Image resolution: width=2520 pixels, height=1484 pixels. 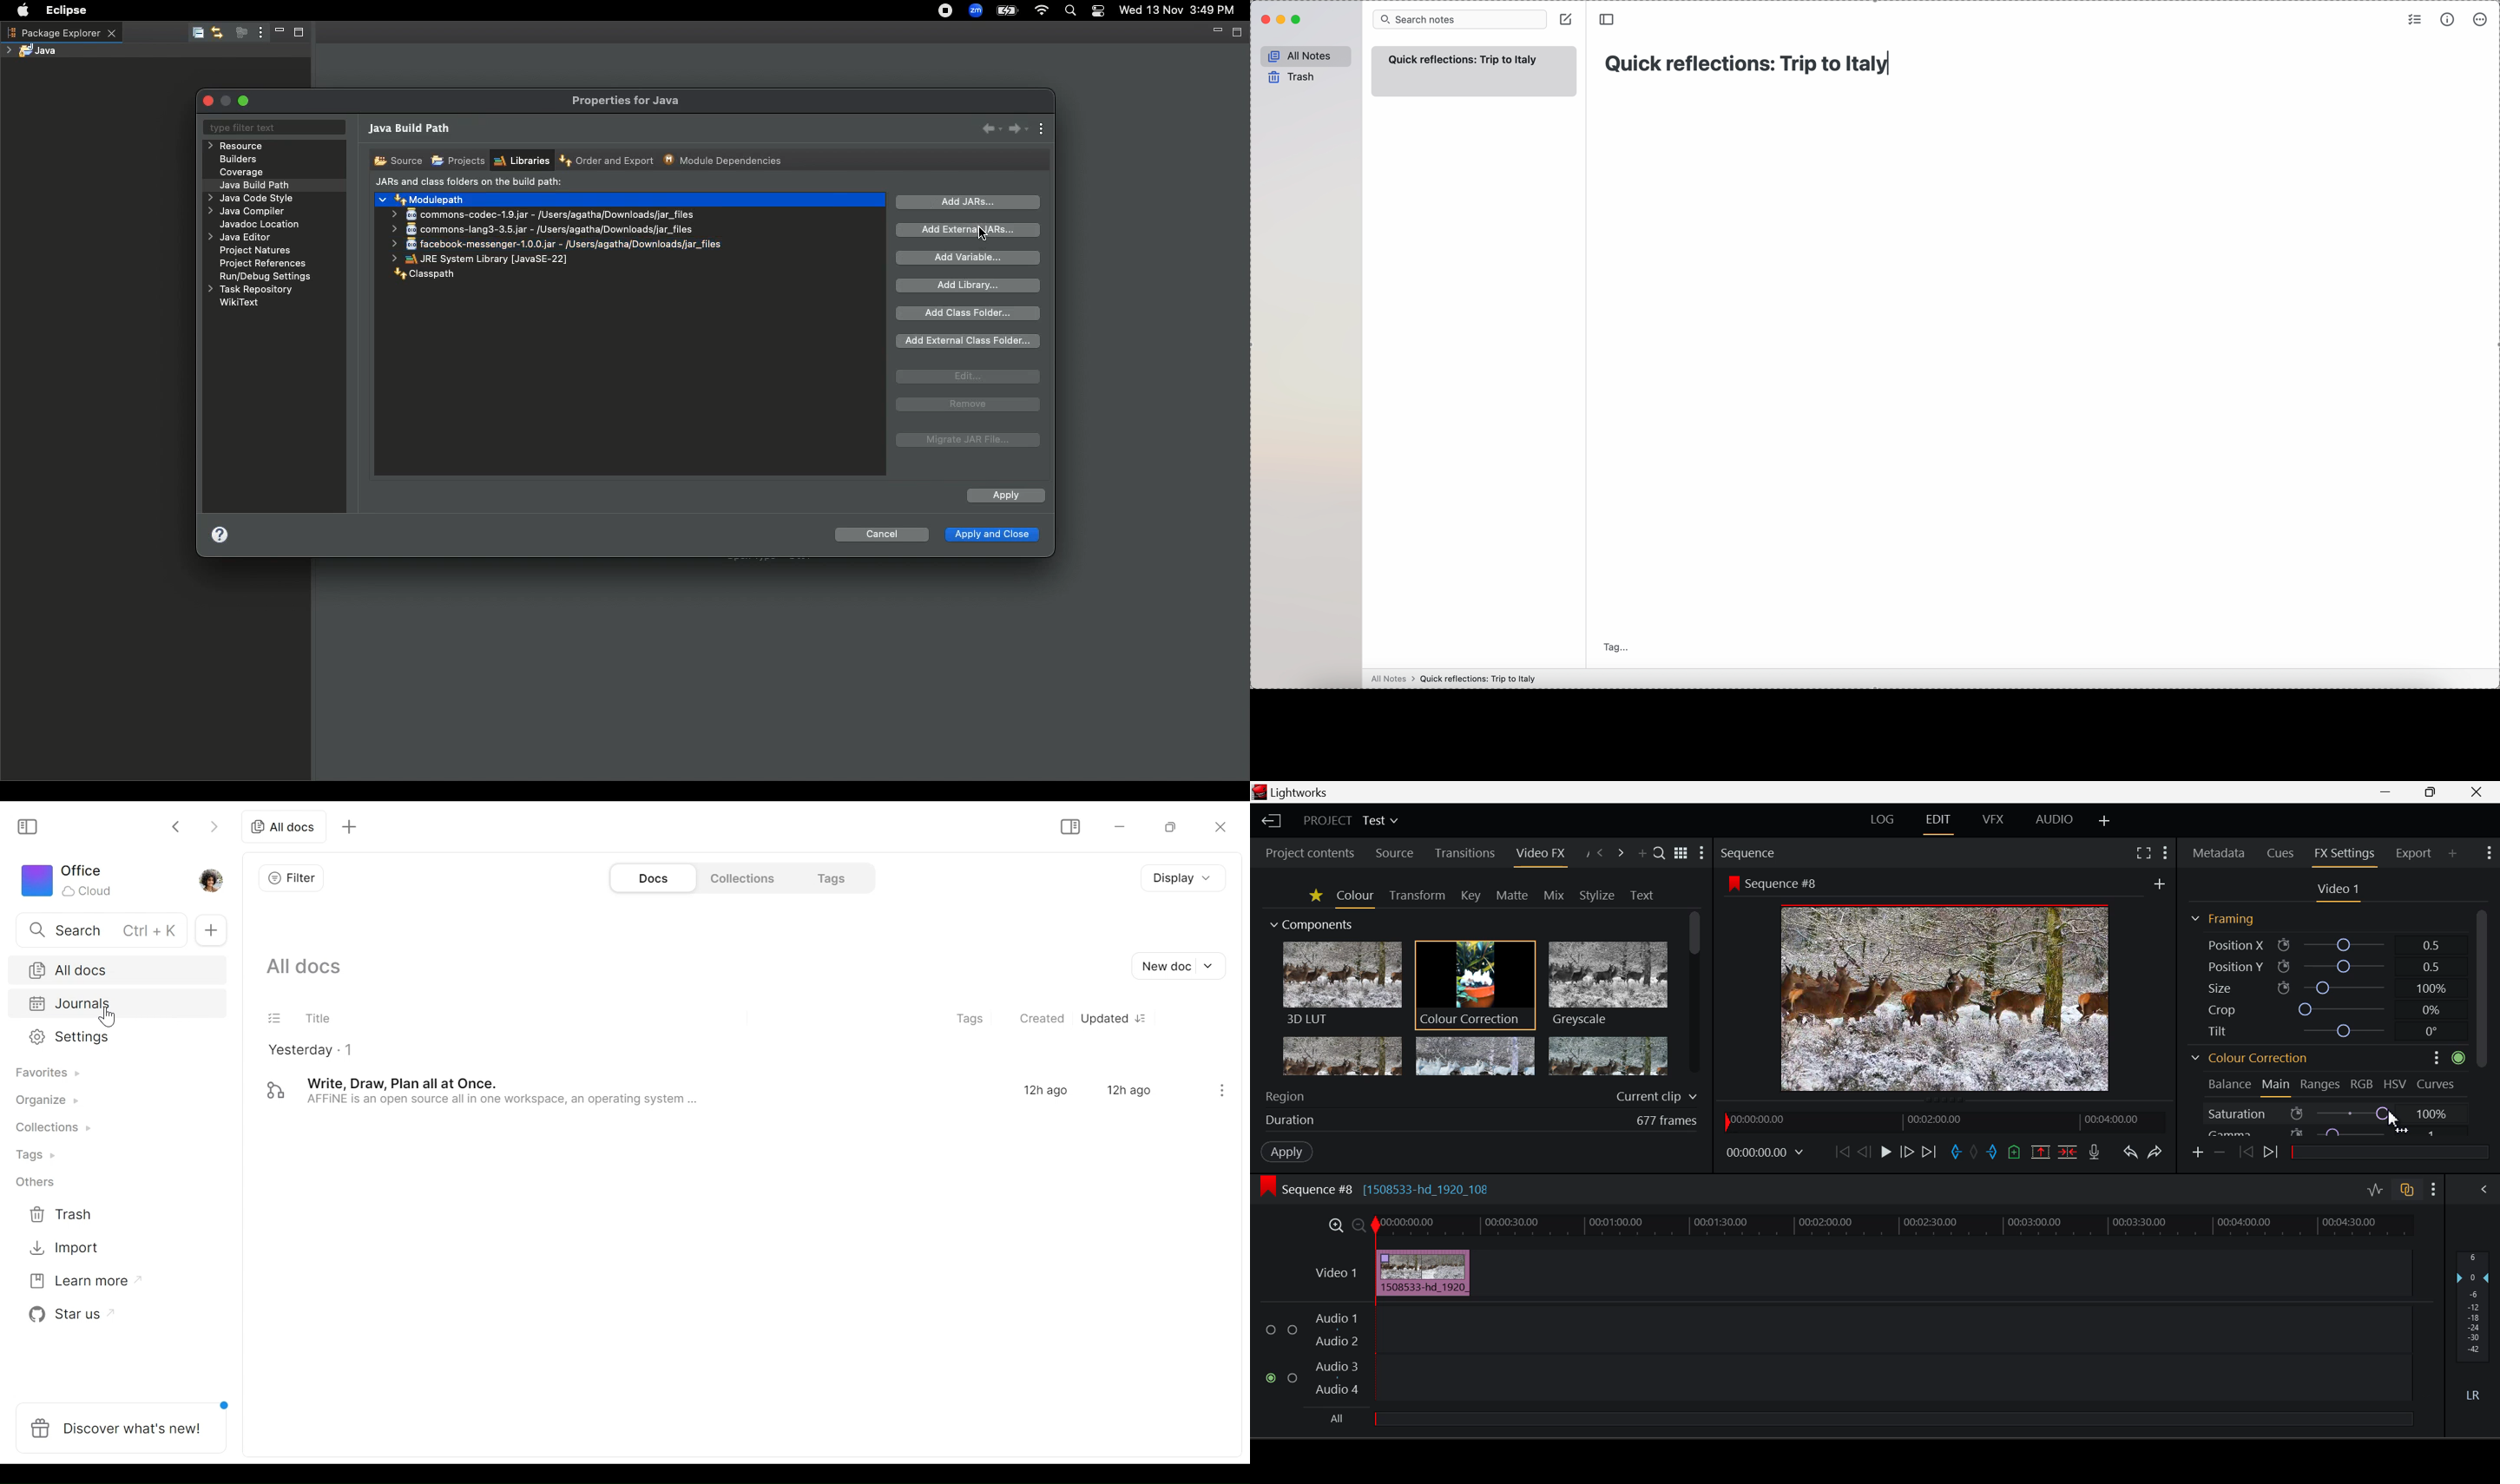 What do you see at coordinates (1182, 876) in the screenshot?
I see `Display` at bounding box center [1182, 876].